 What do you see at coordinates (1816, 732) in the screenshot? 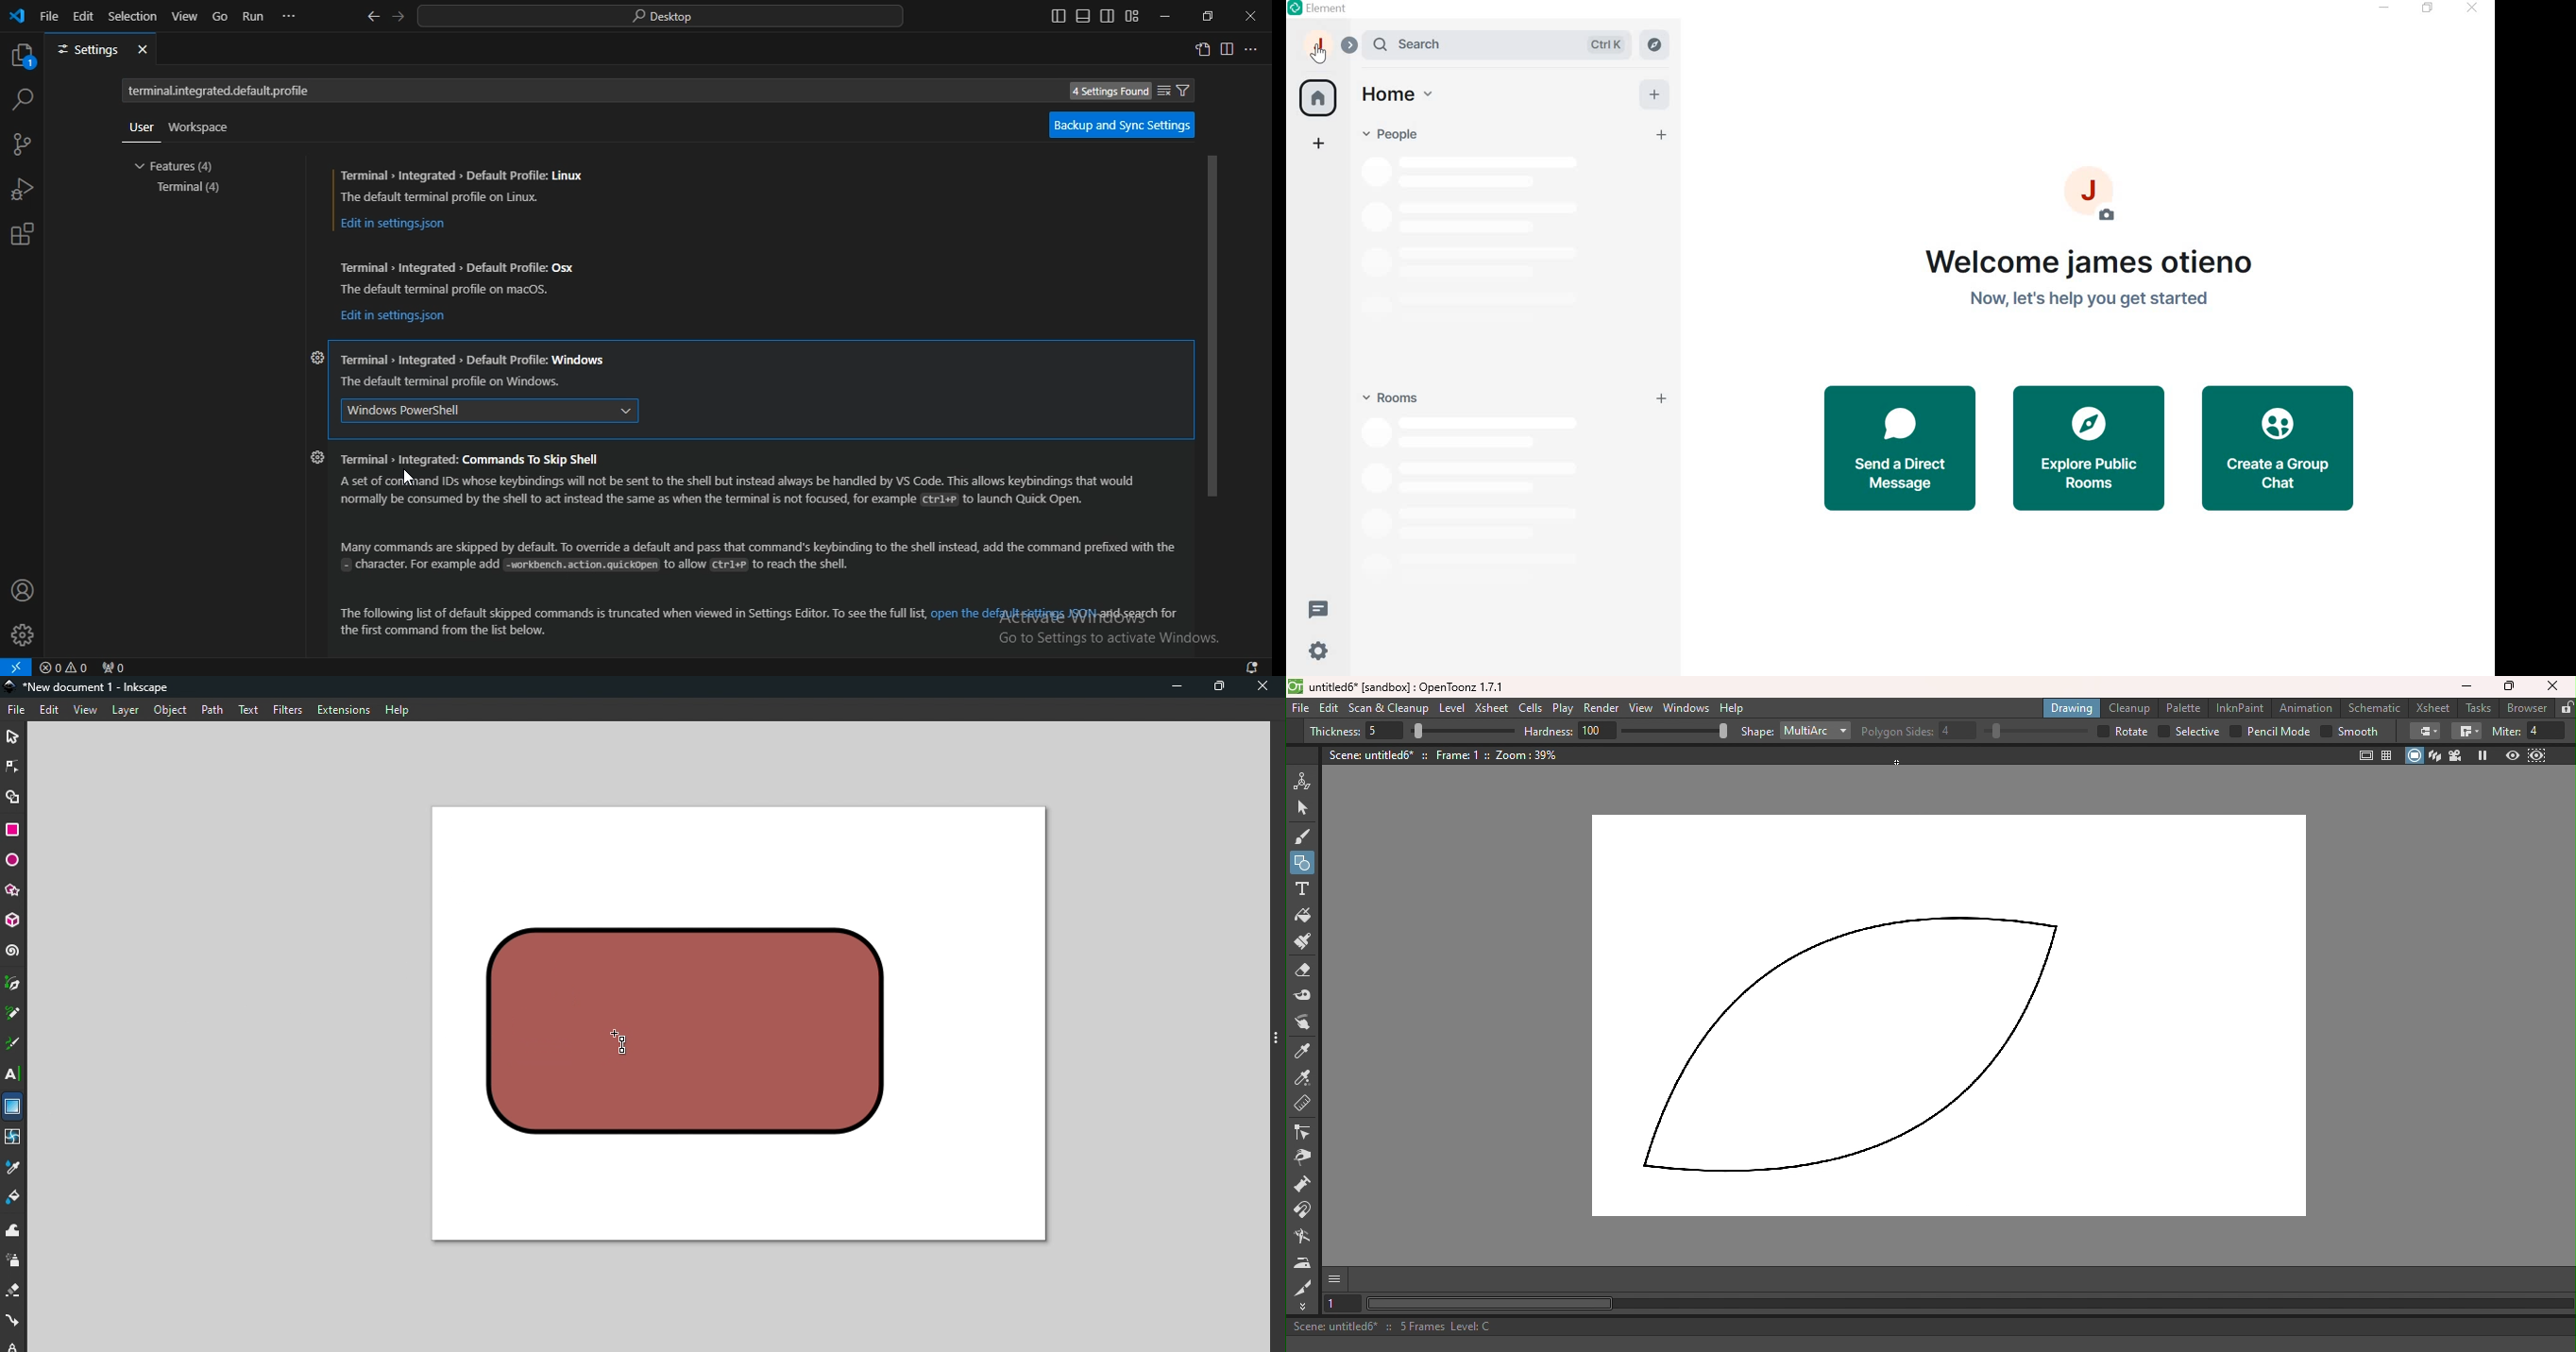
I see `Multiarc` at bounding box center [1816, 732].